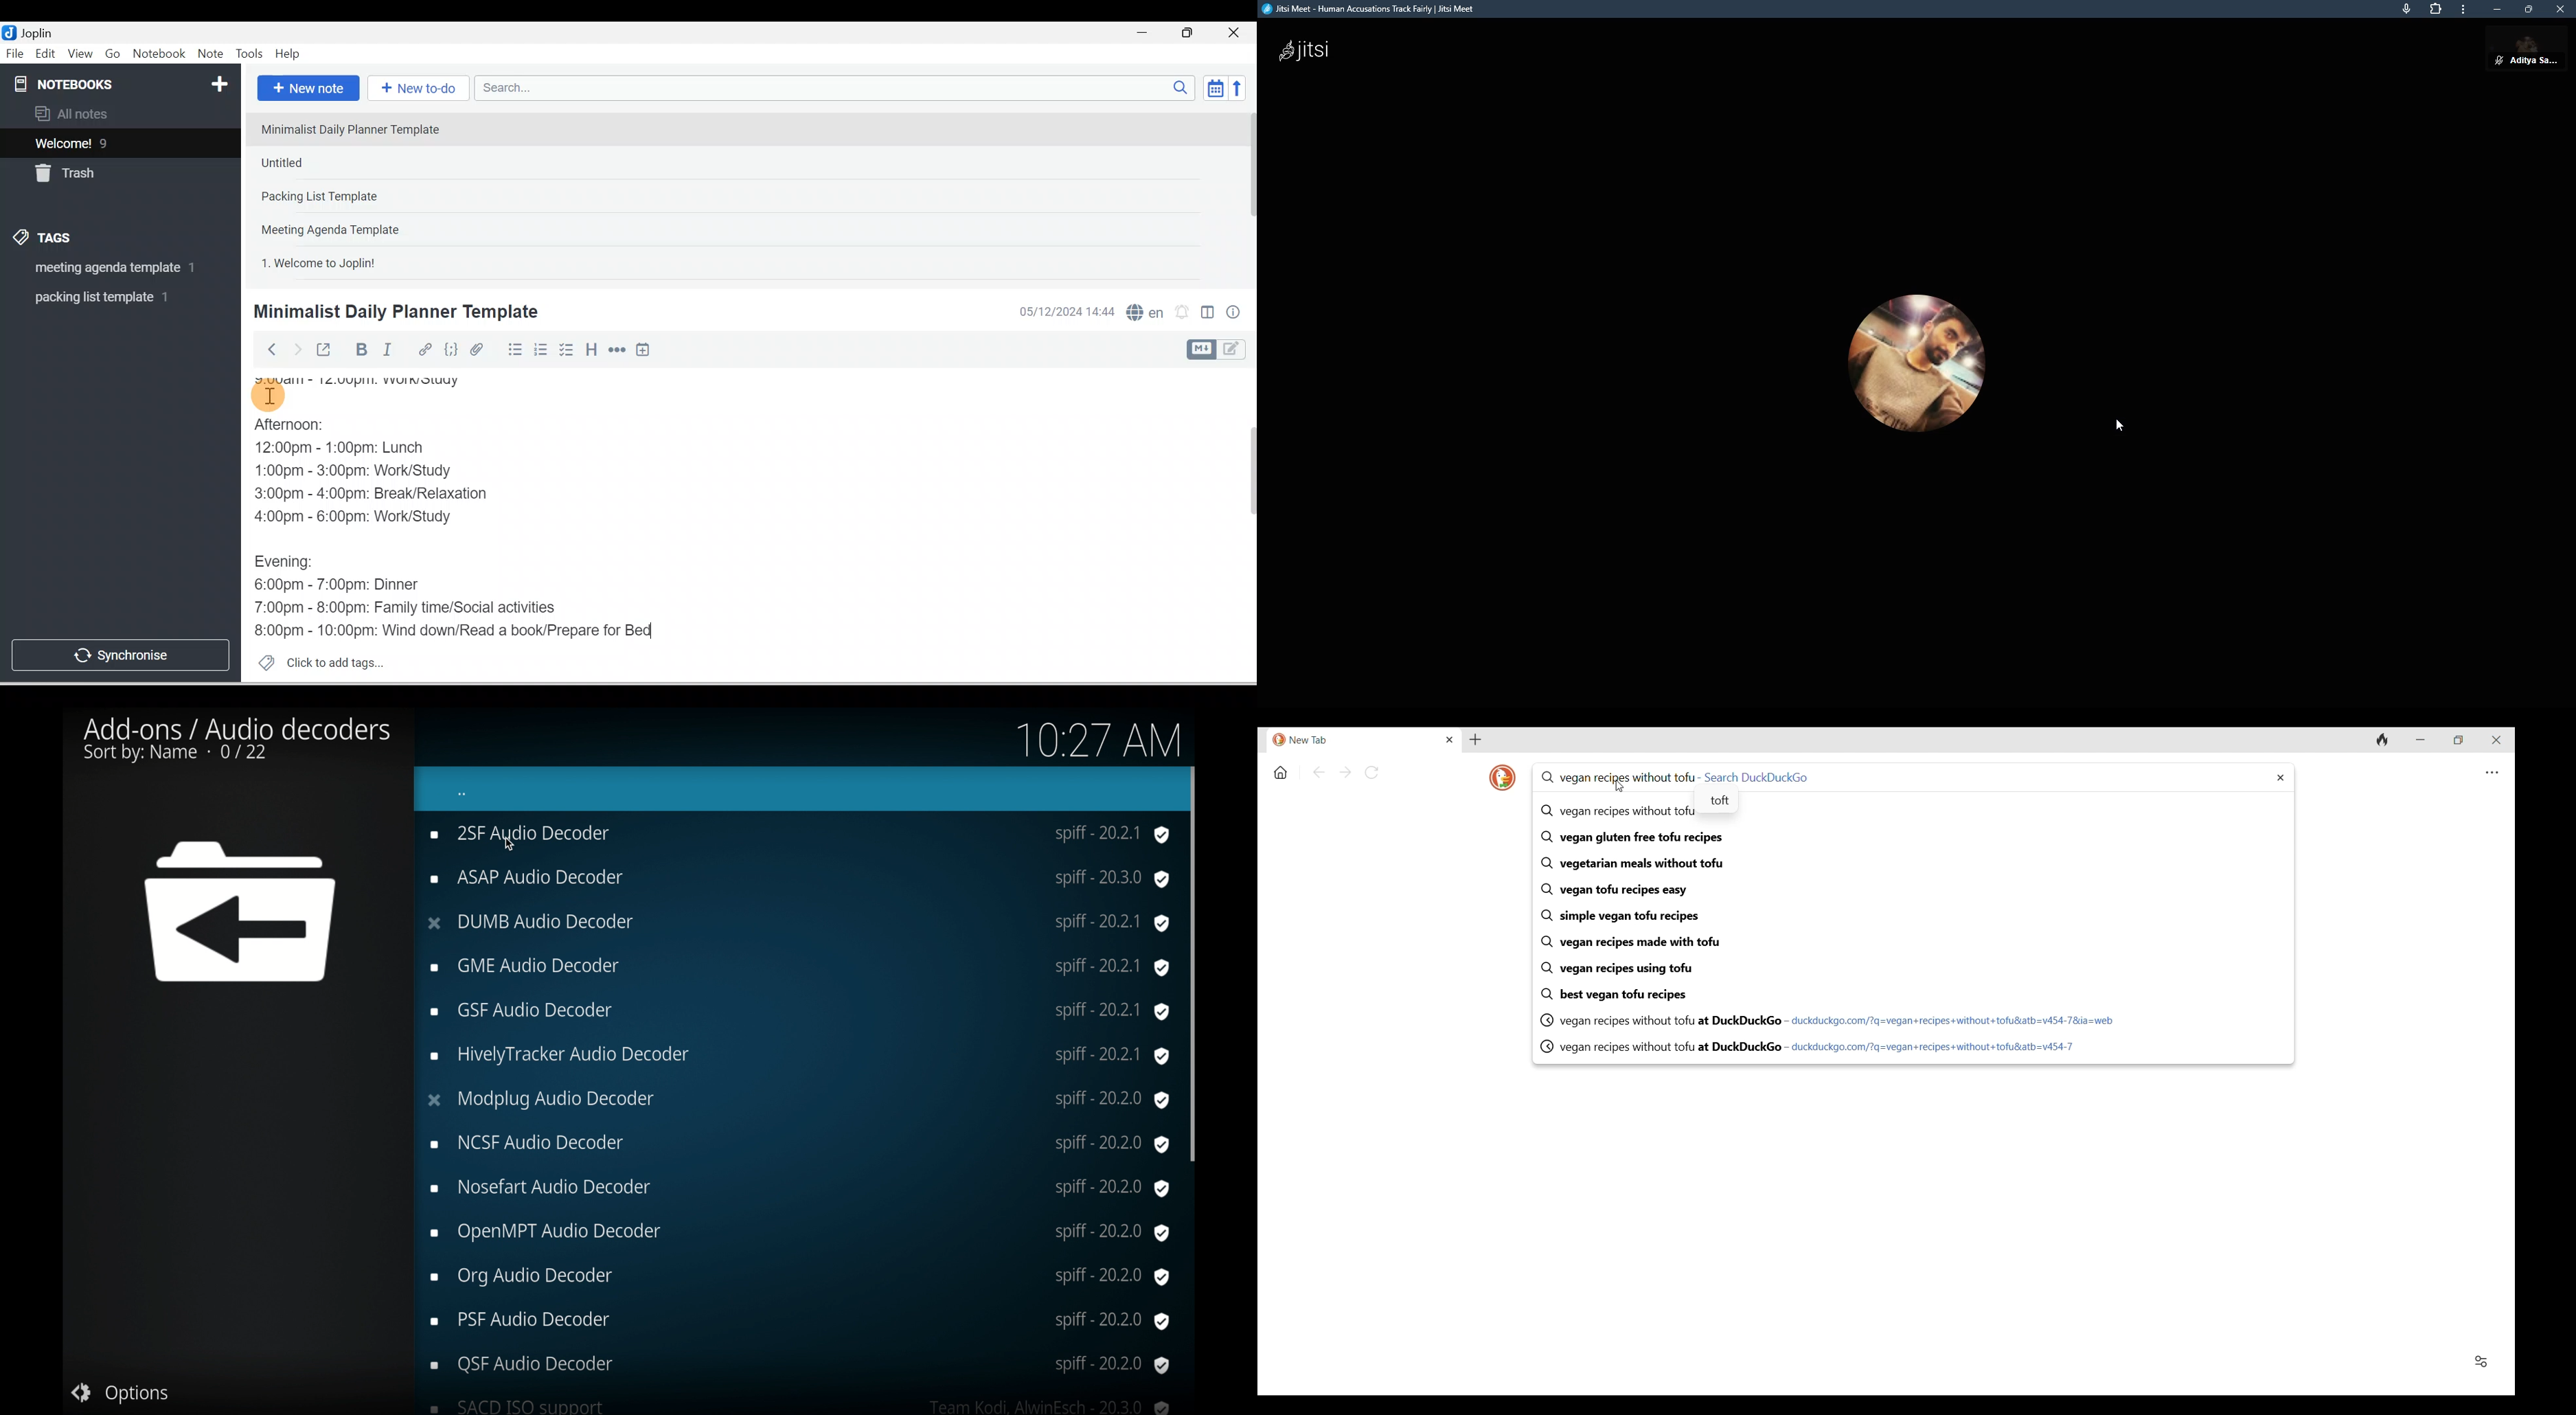  Describe the element at coordinates (798, 1100) in the screenshot. I see `mod plug audio decoder` at that location.